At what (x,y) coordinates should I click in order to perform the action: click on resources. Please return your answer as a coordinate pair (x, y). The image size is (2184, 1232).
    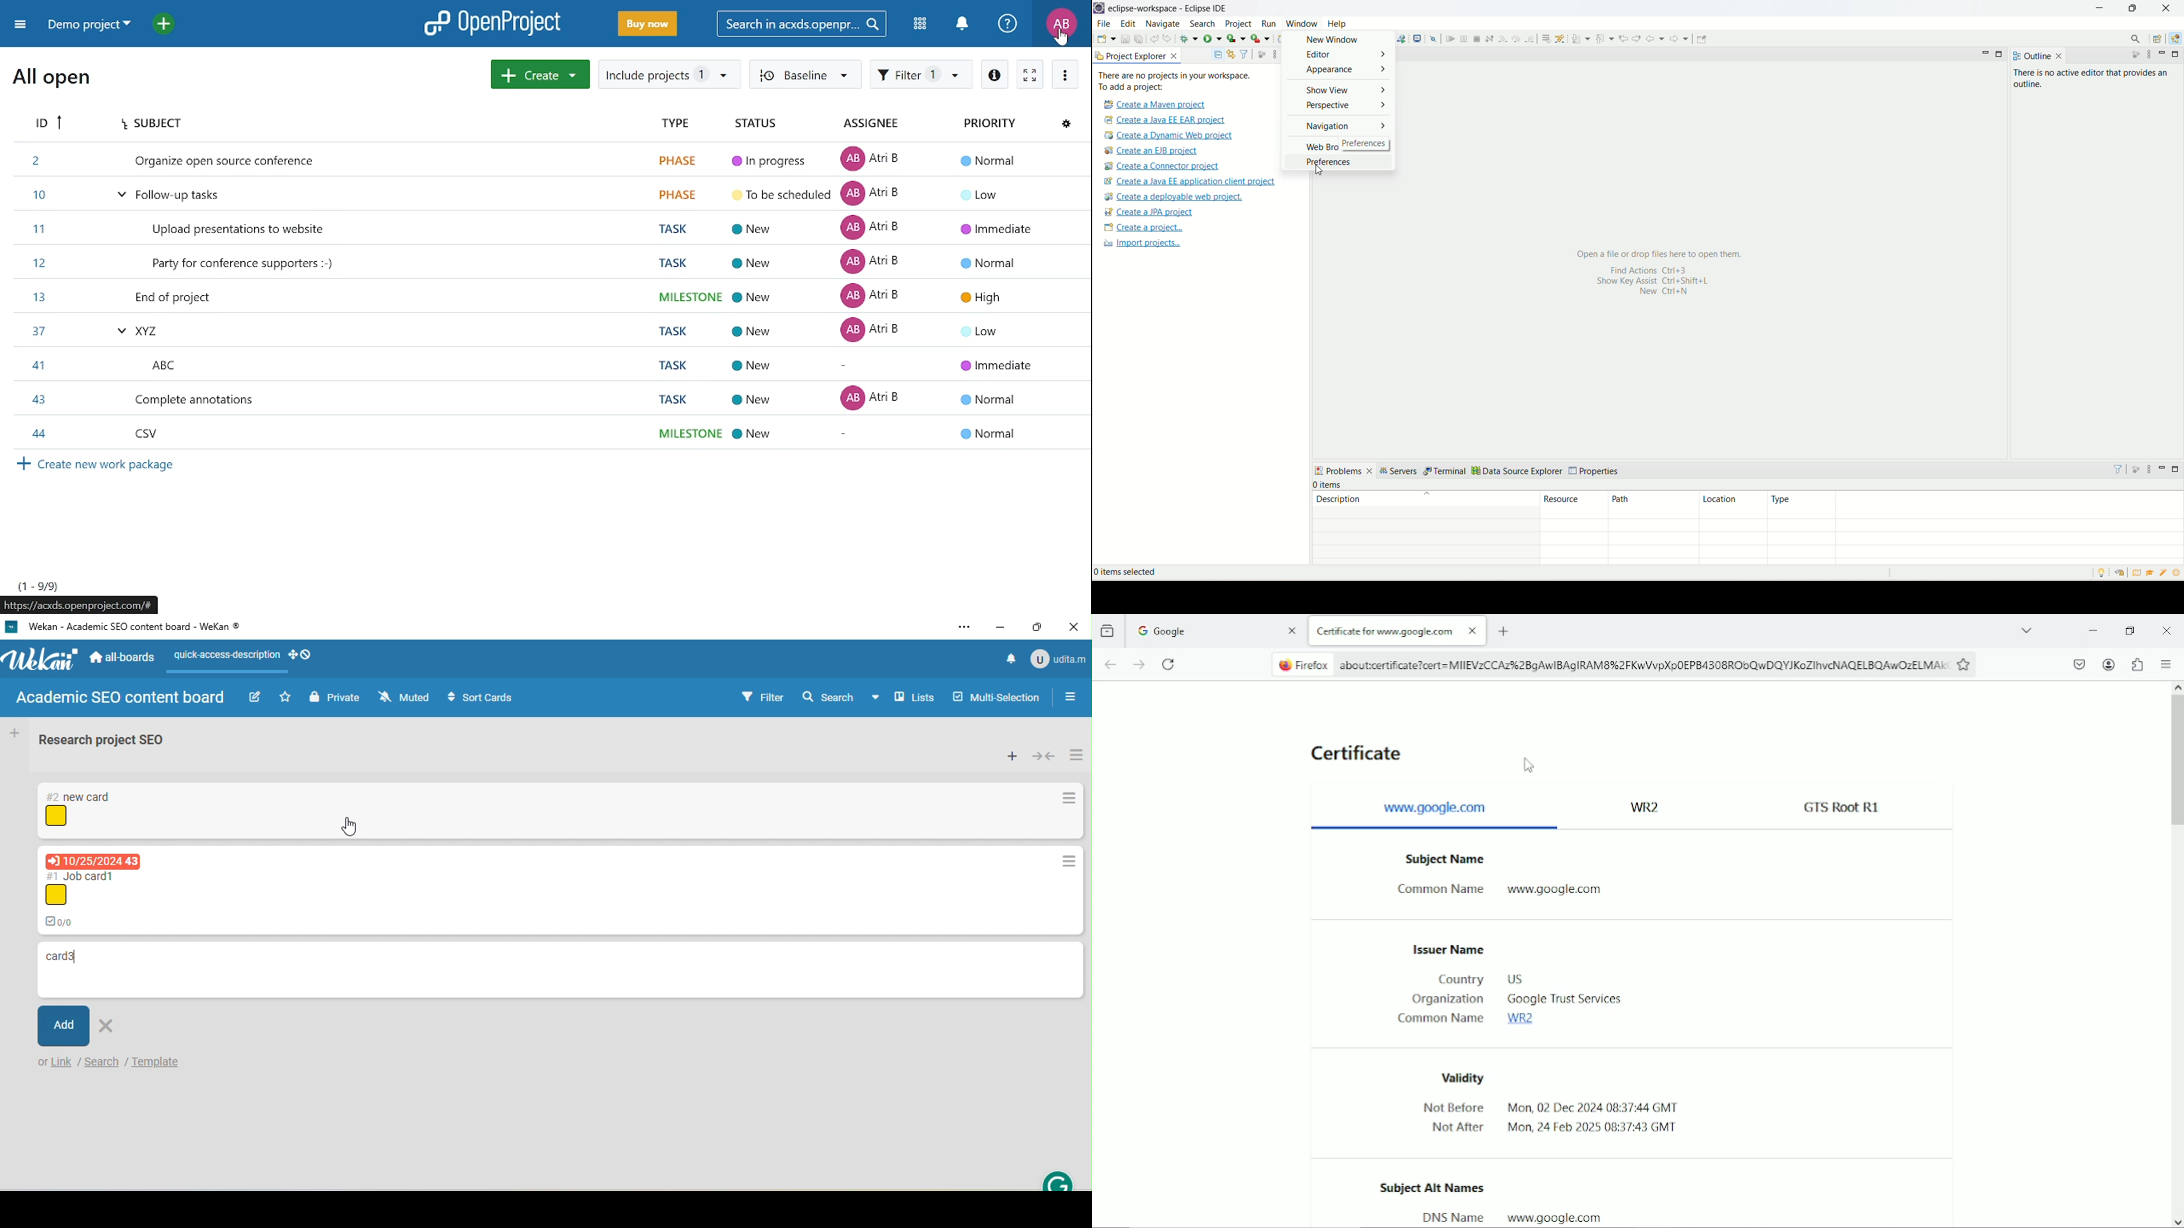
    Looking at the image, I should click on (1574, 505).